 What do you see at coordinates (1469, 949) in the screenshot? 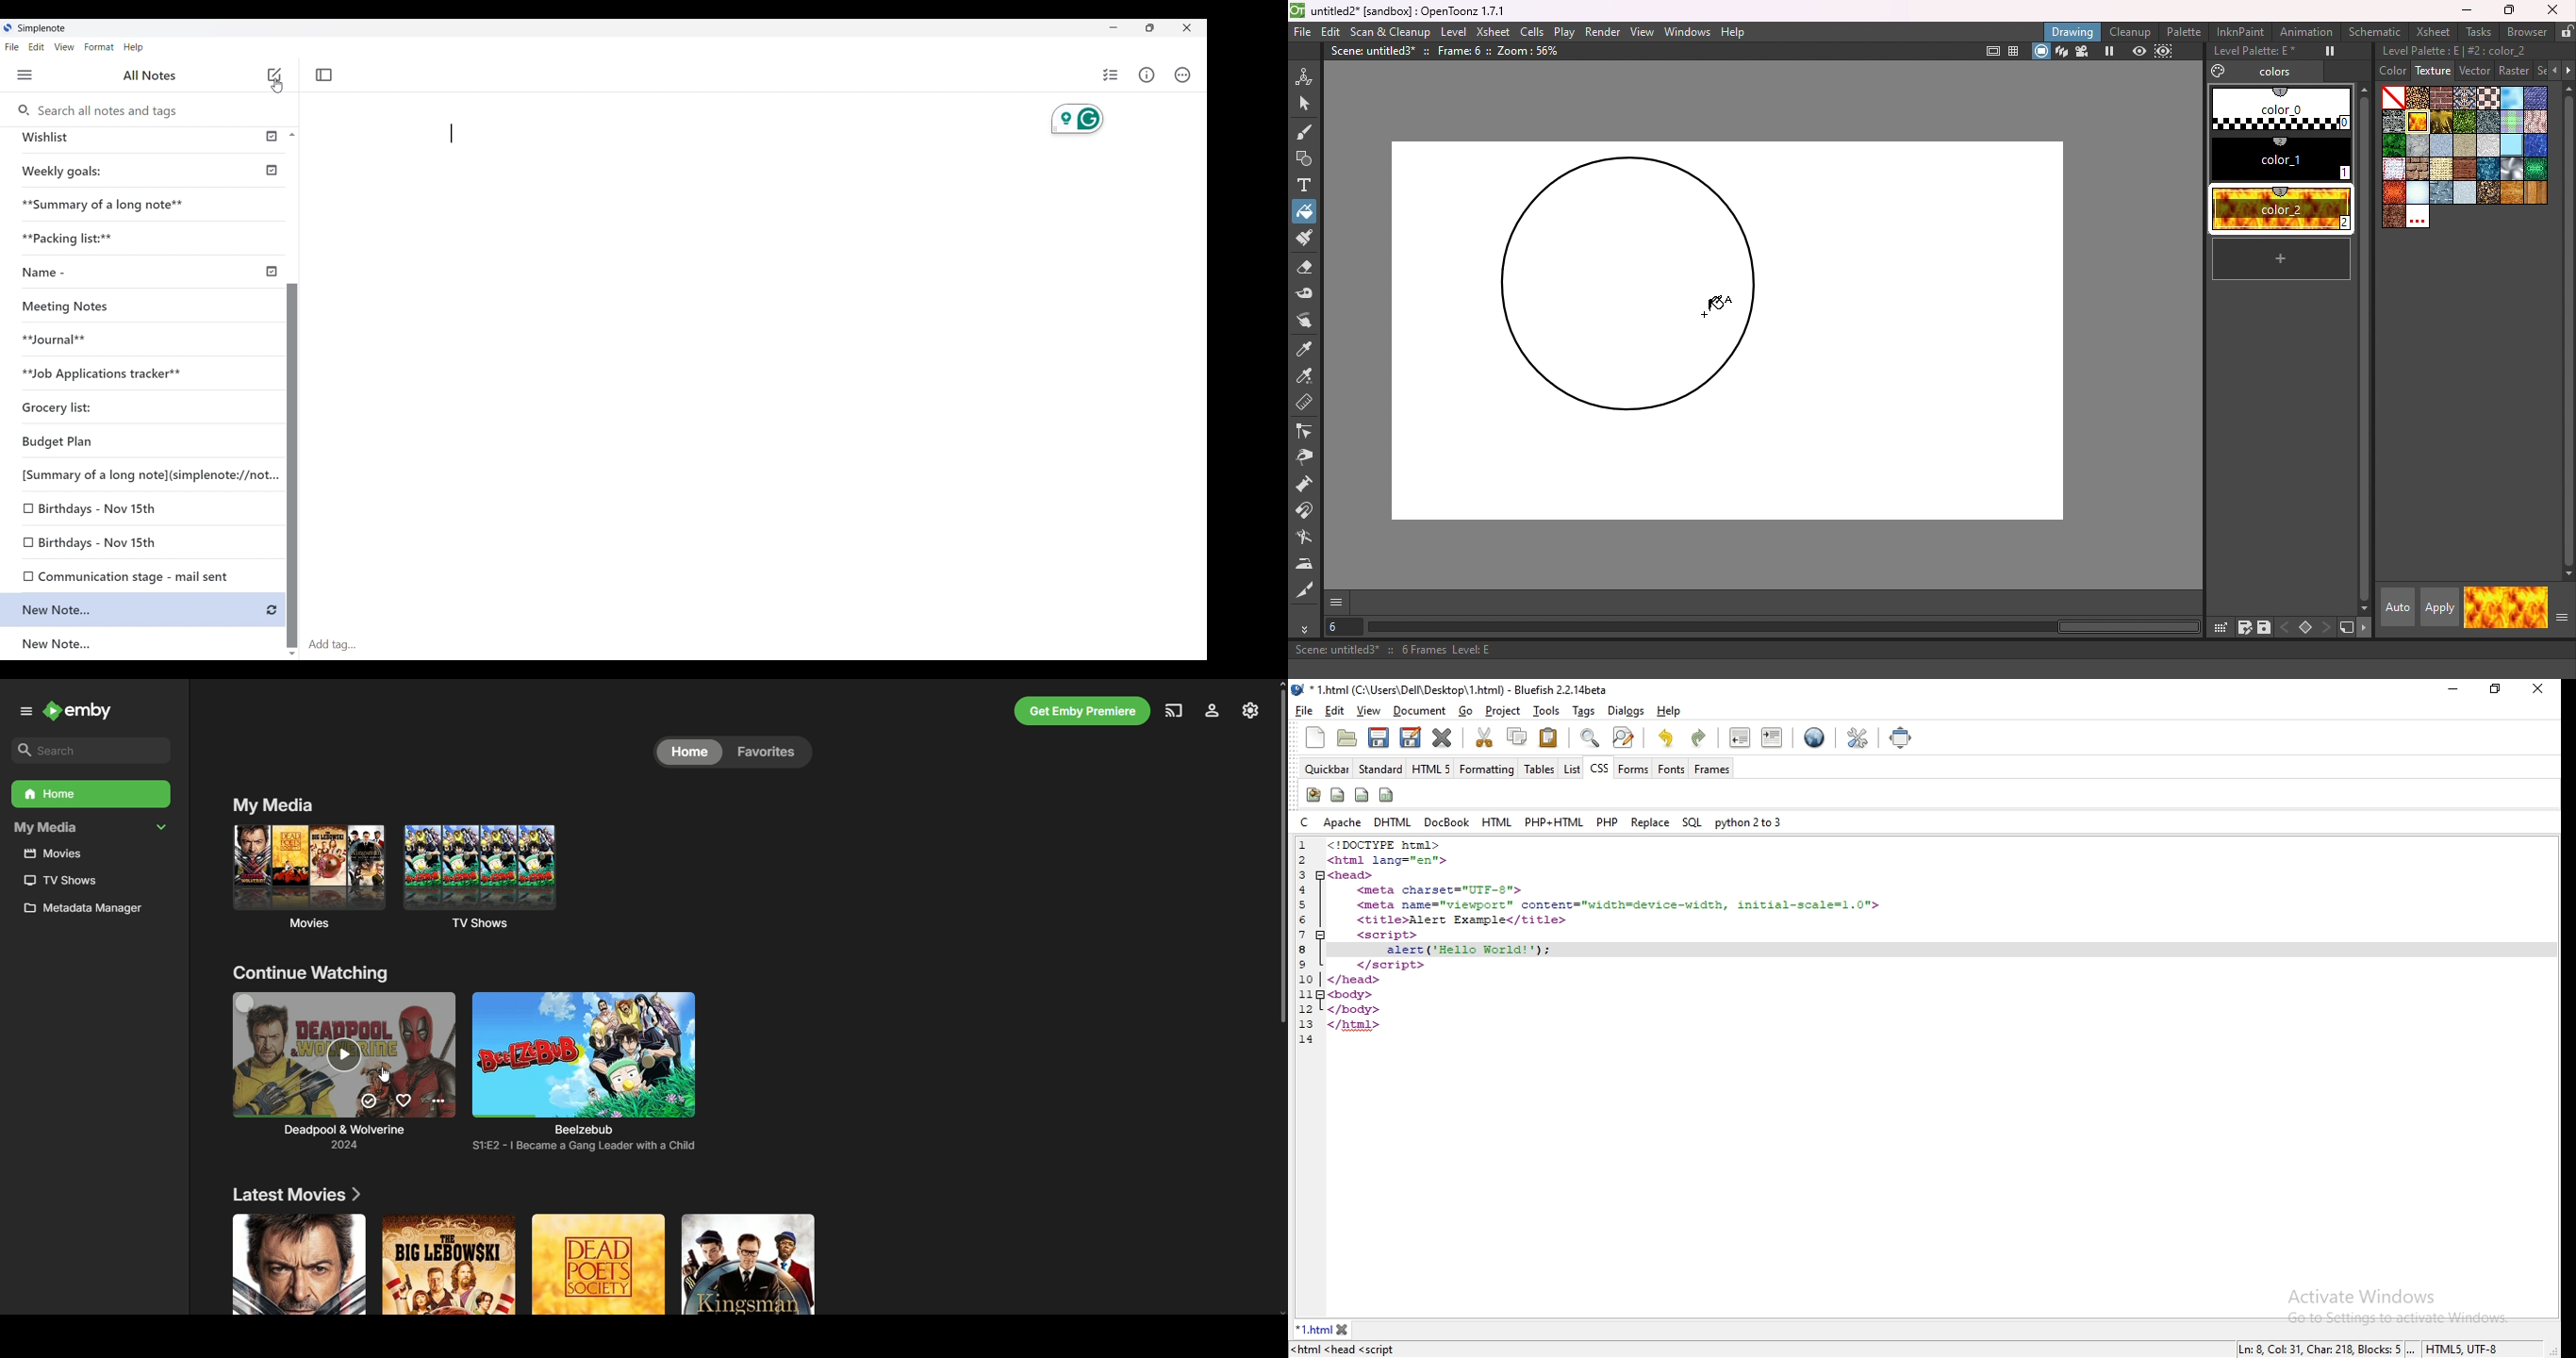
I see `added function "alert ('Hello World!'):;"` at bounding box center [1469, 949].